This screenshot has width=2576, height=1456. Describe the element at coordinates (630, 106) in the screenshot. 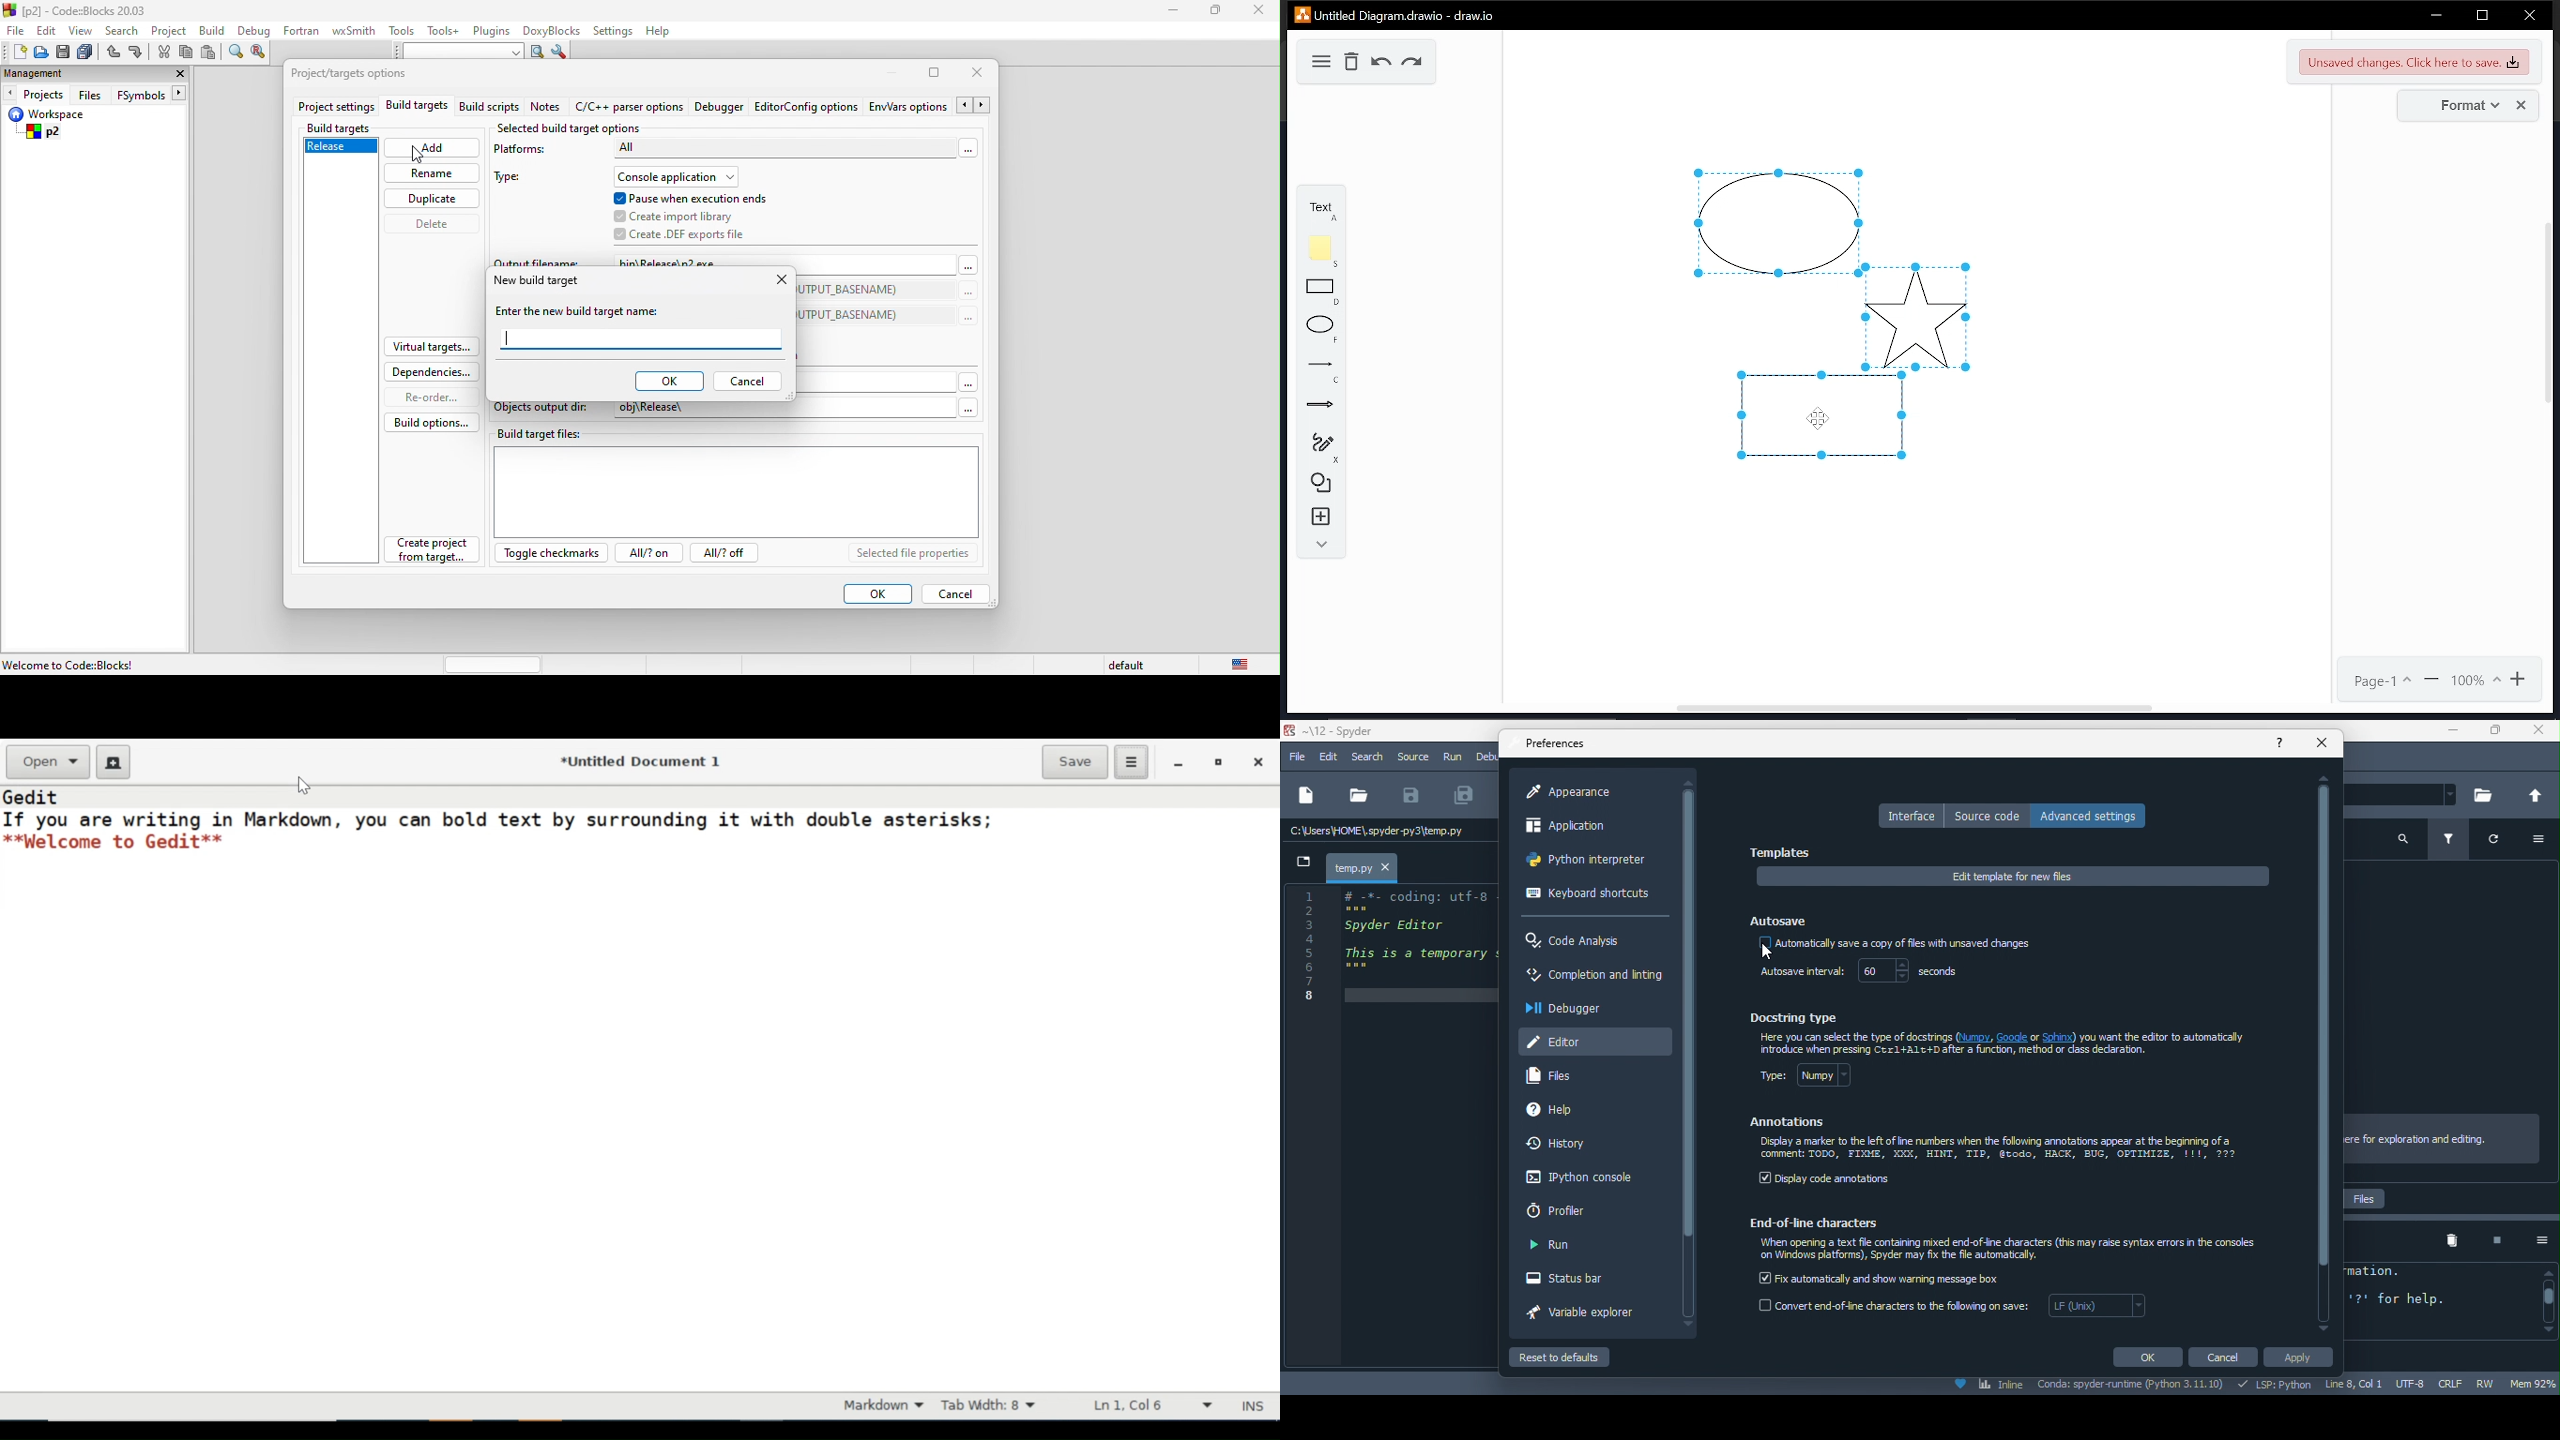

I see `c\c++parser option` at that location.